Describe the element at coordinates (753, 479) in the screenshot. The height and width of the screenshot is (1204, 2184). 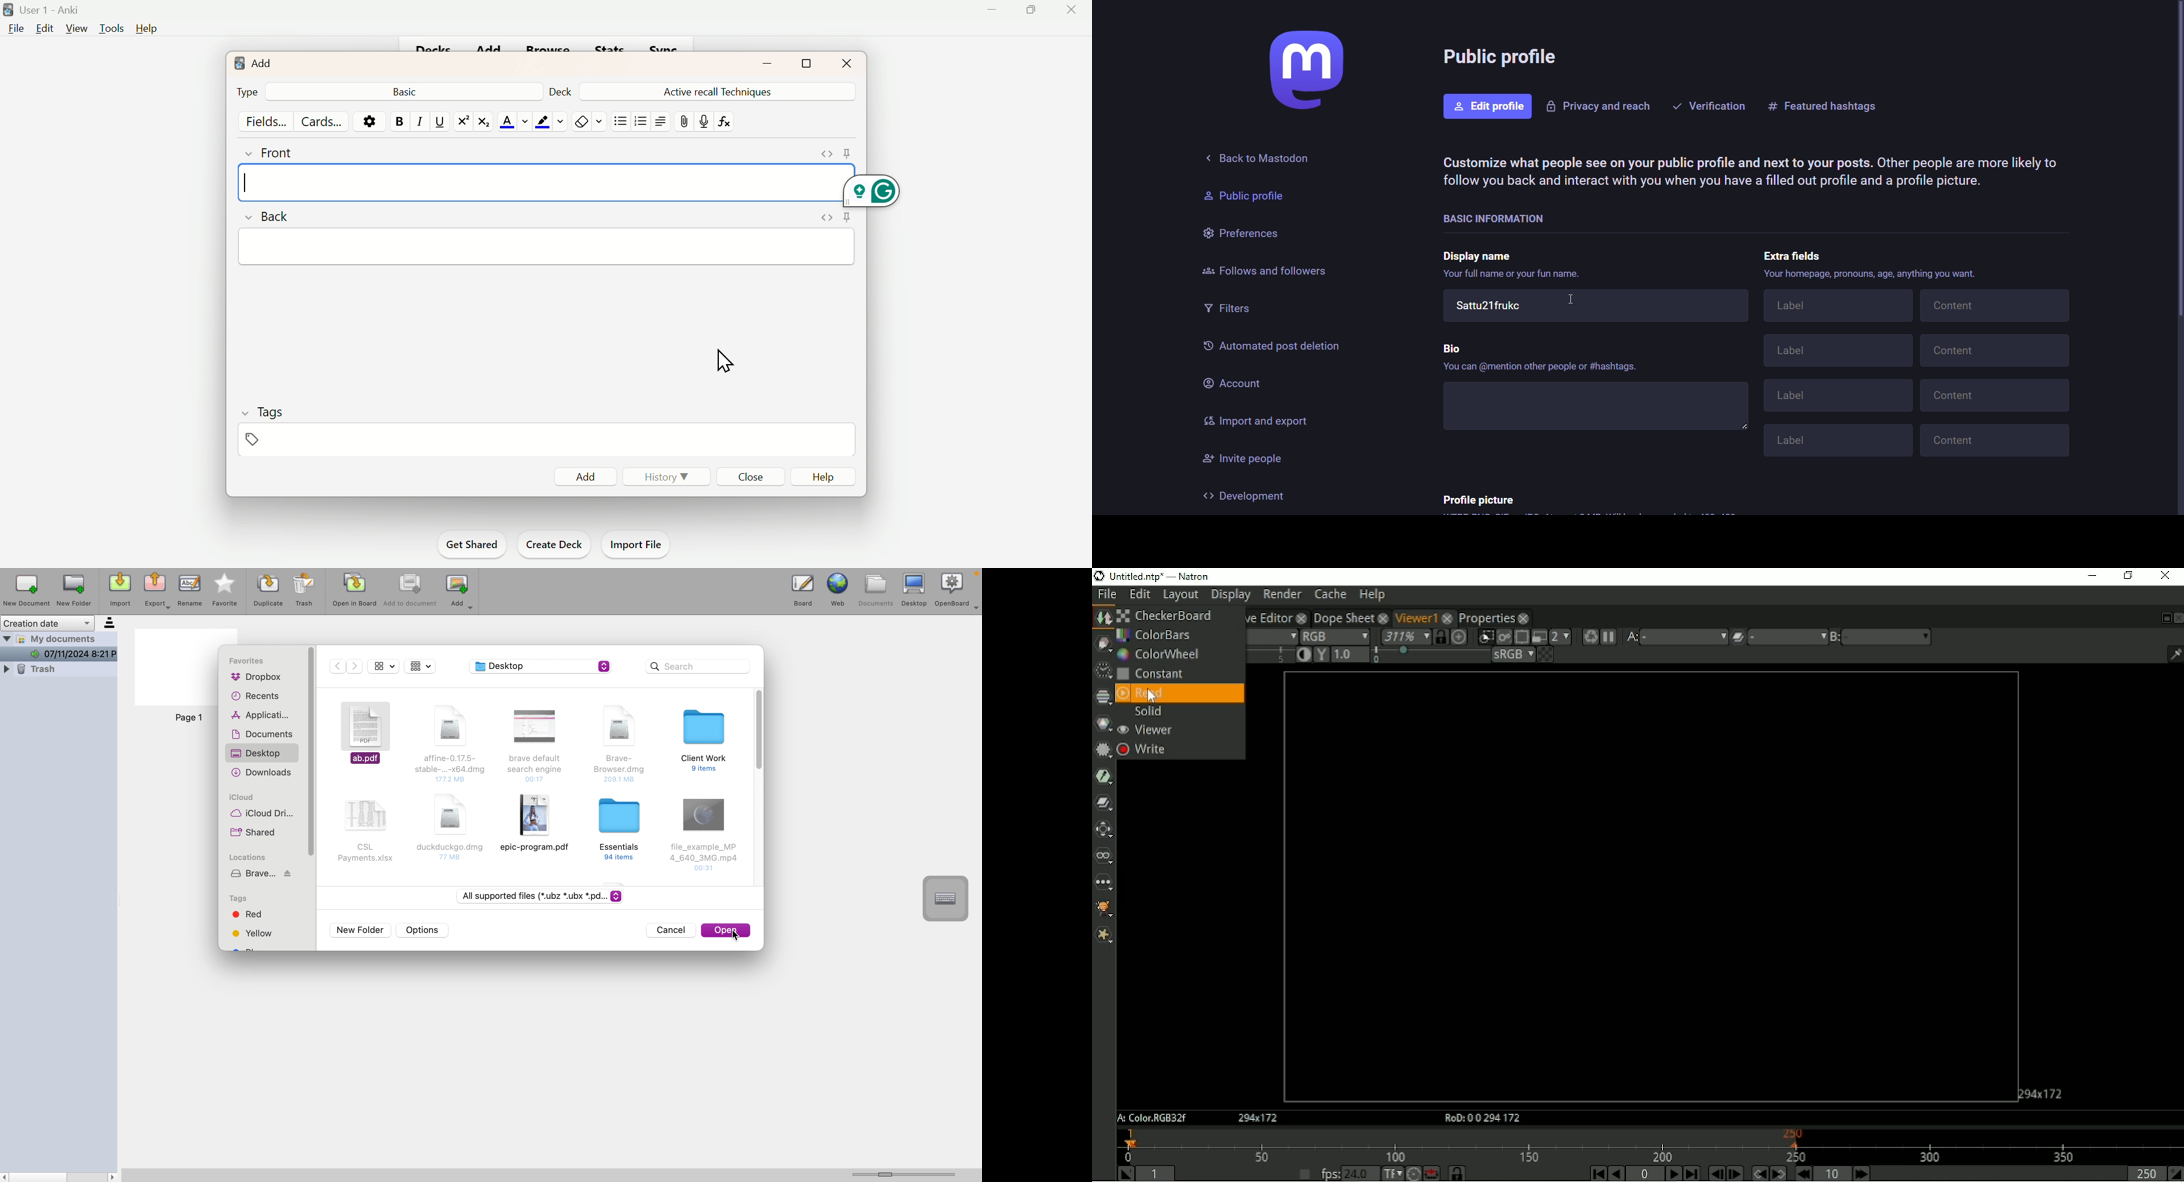
I see `Close` at that location.